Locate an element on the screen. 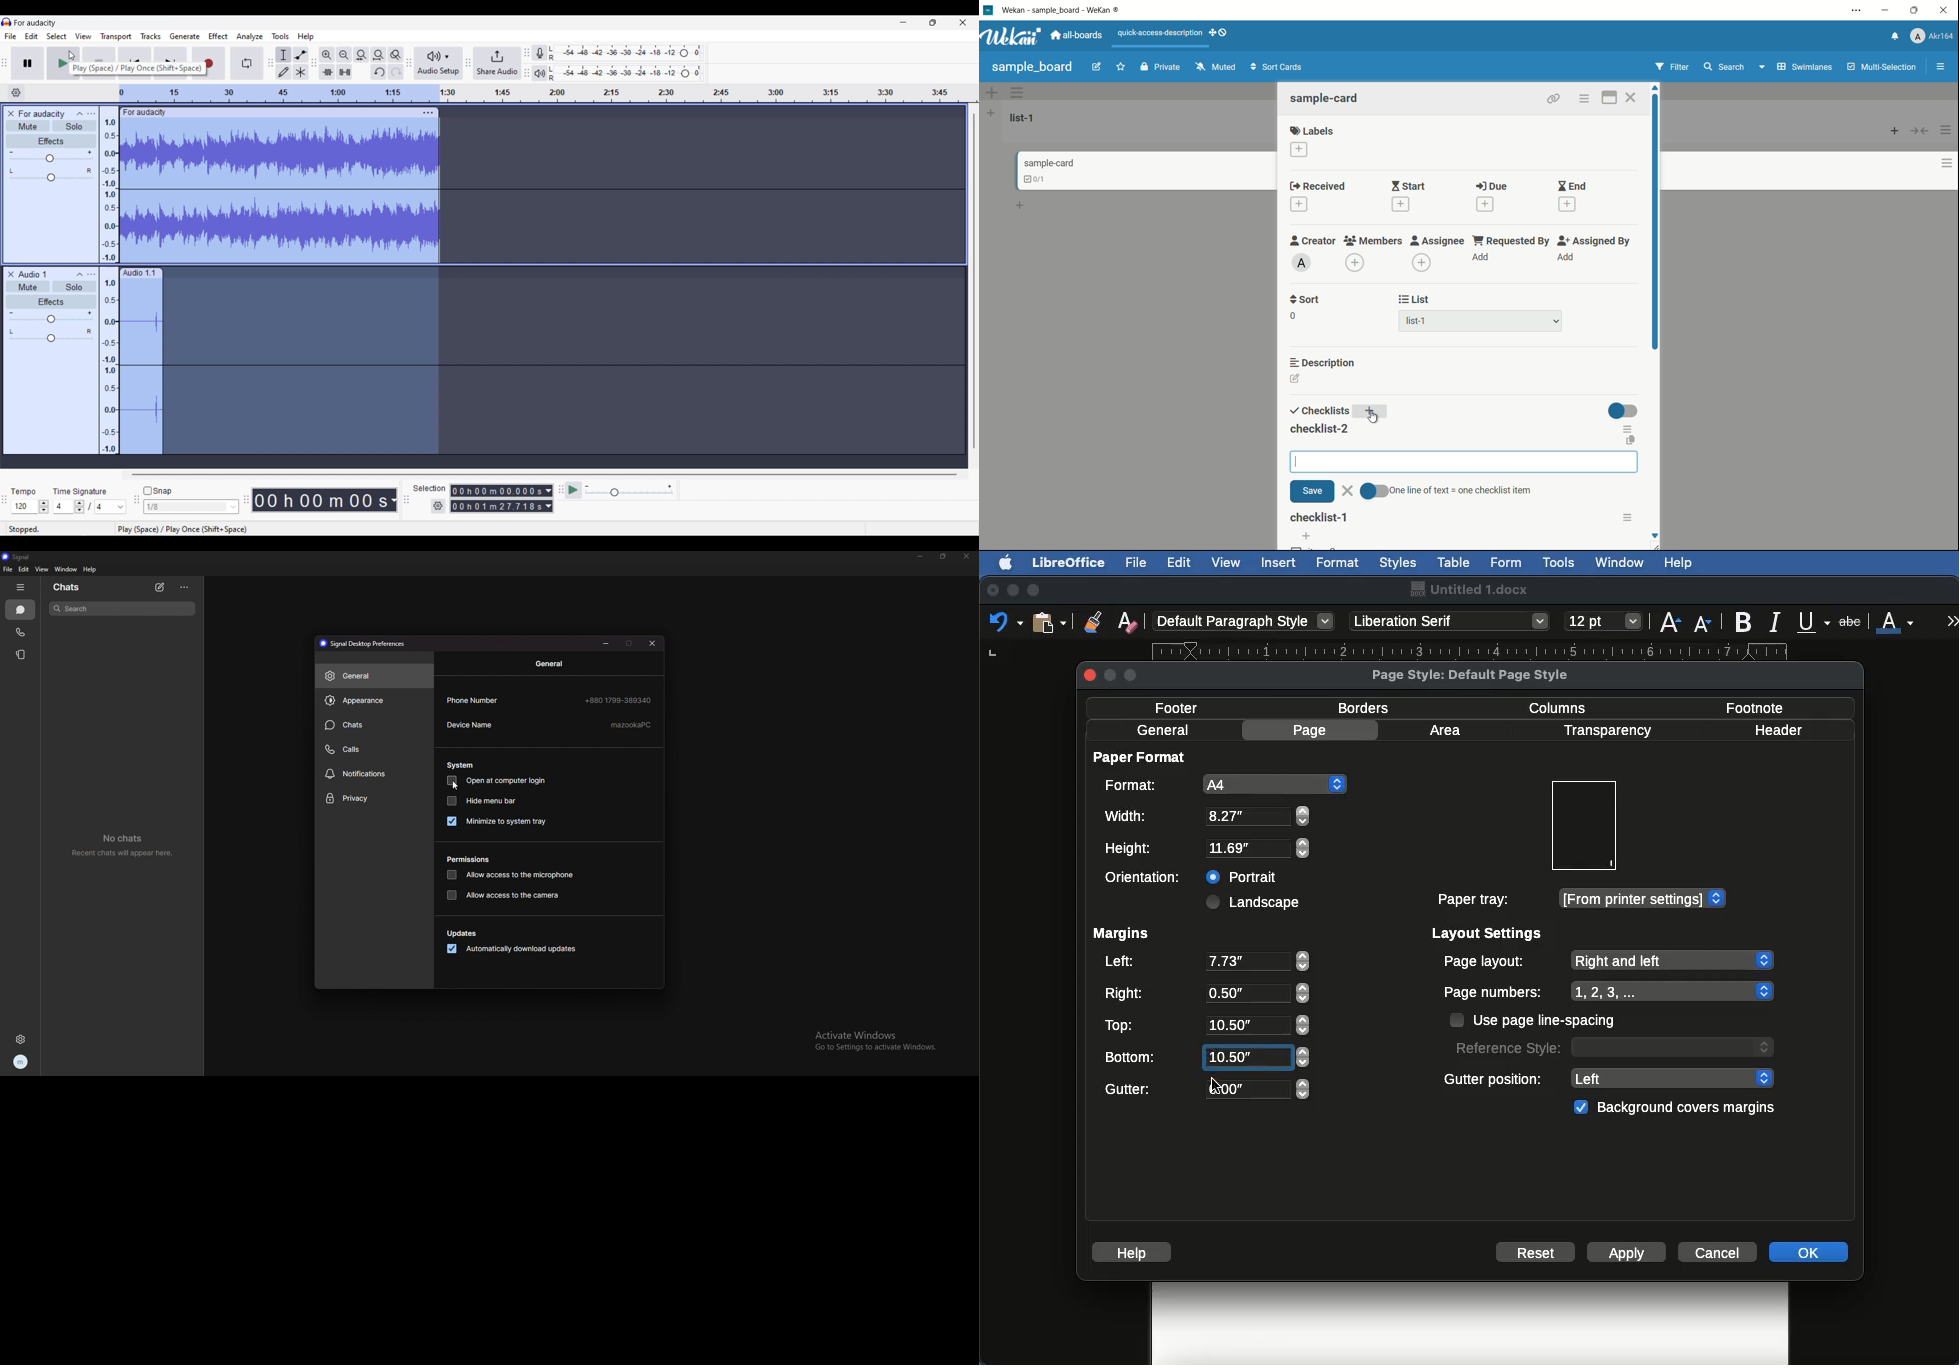 This screenshot has height=1372, width=1960. Track name is located at coordinates (41, 114).